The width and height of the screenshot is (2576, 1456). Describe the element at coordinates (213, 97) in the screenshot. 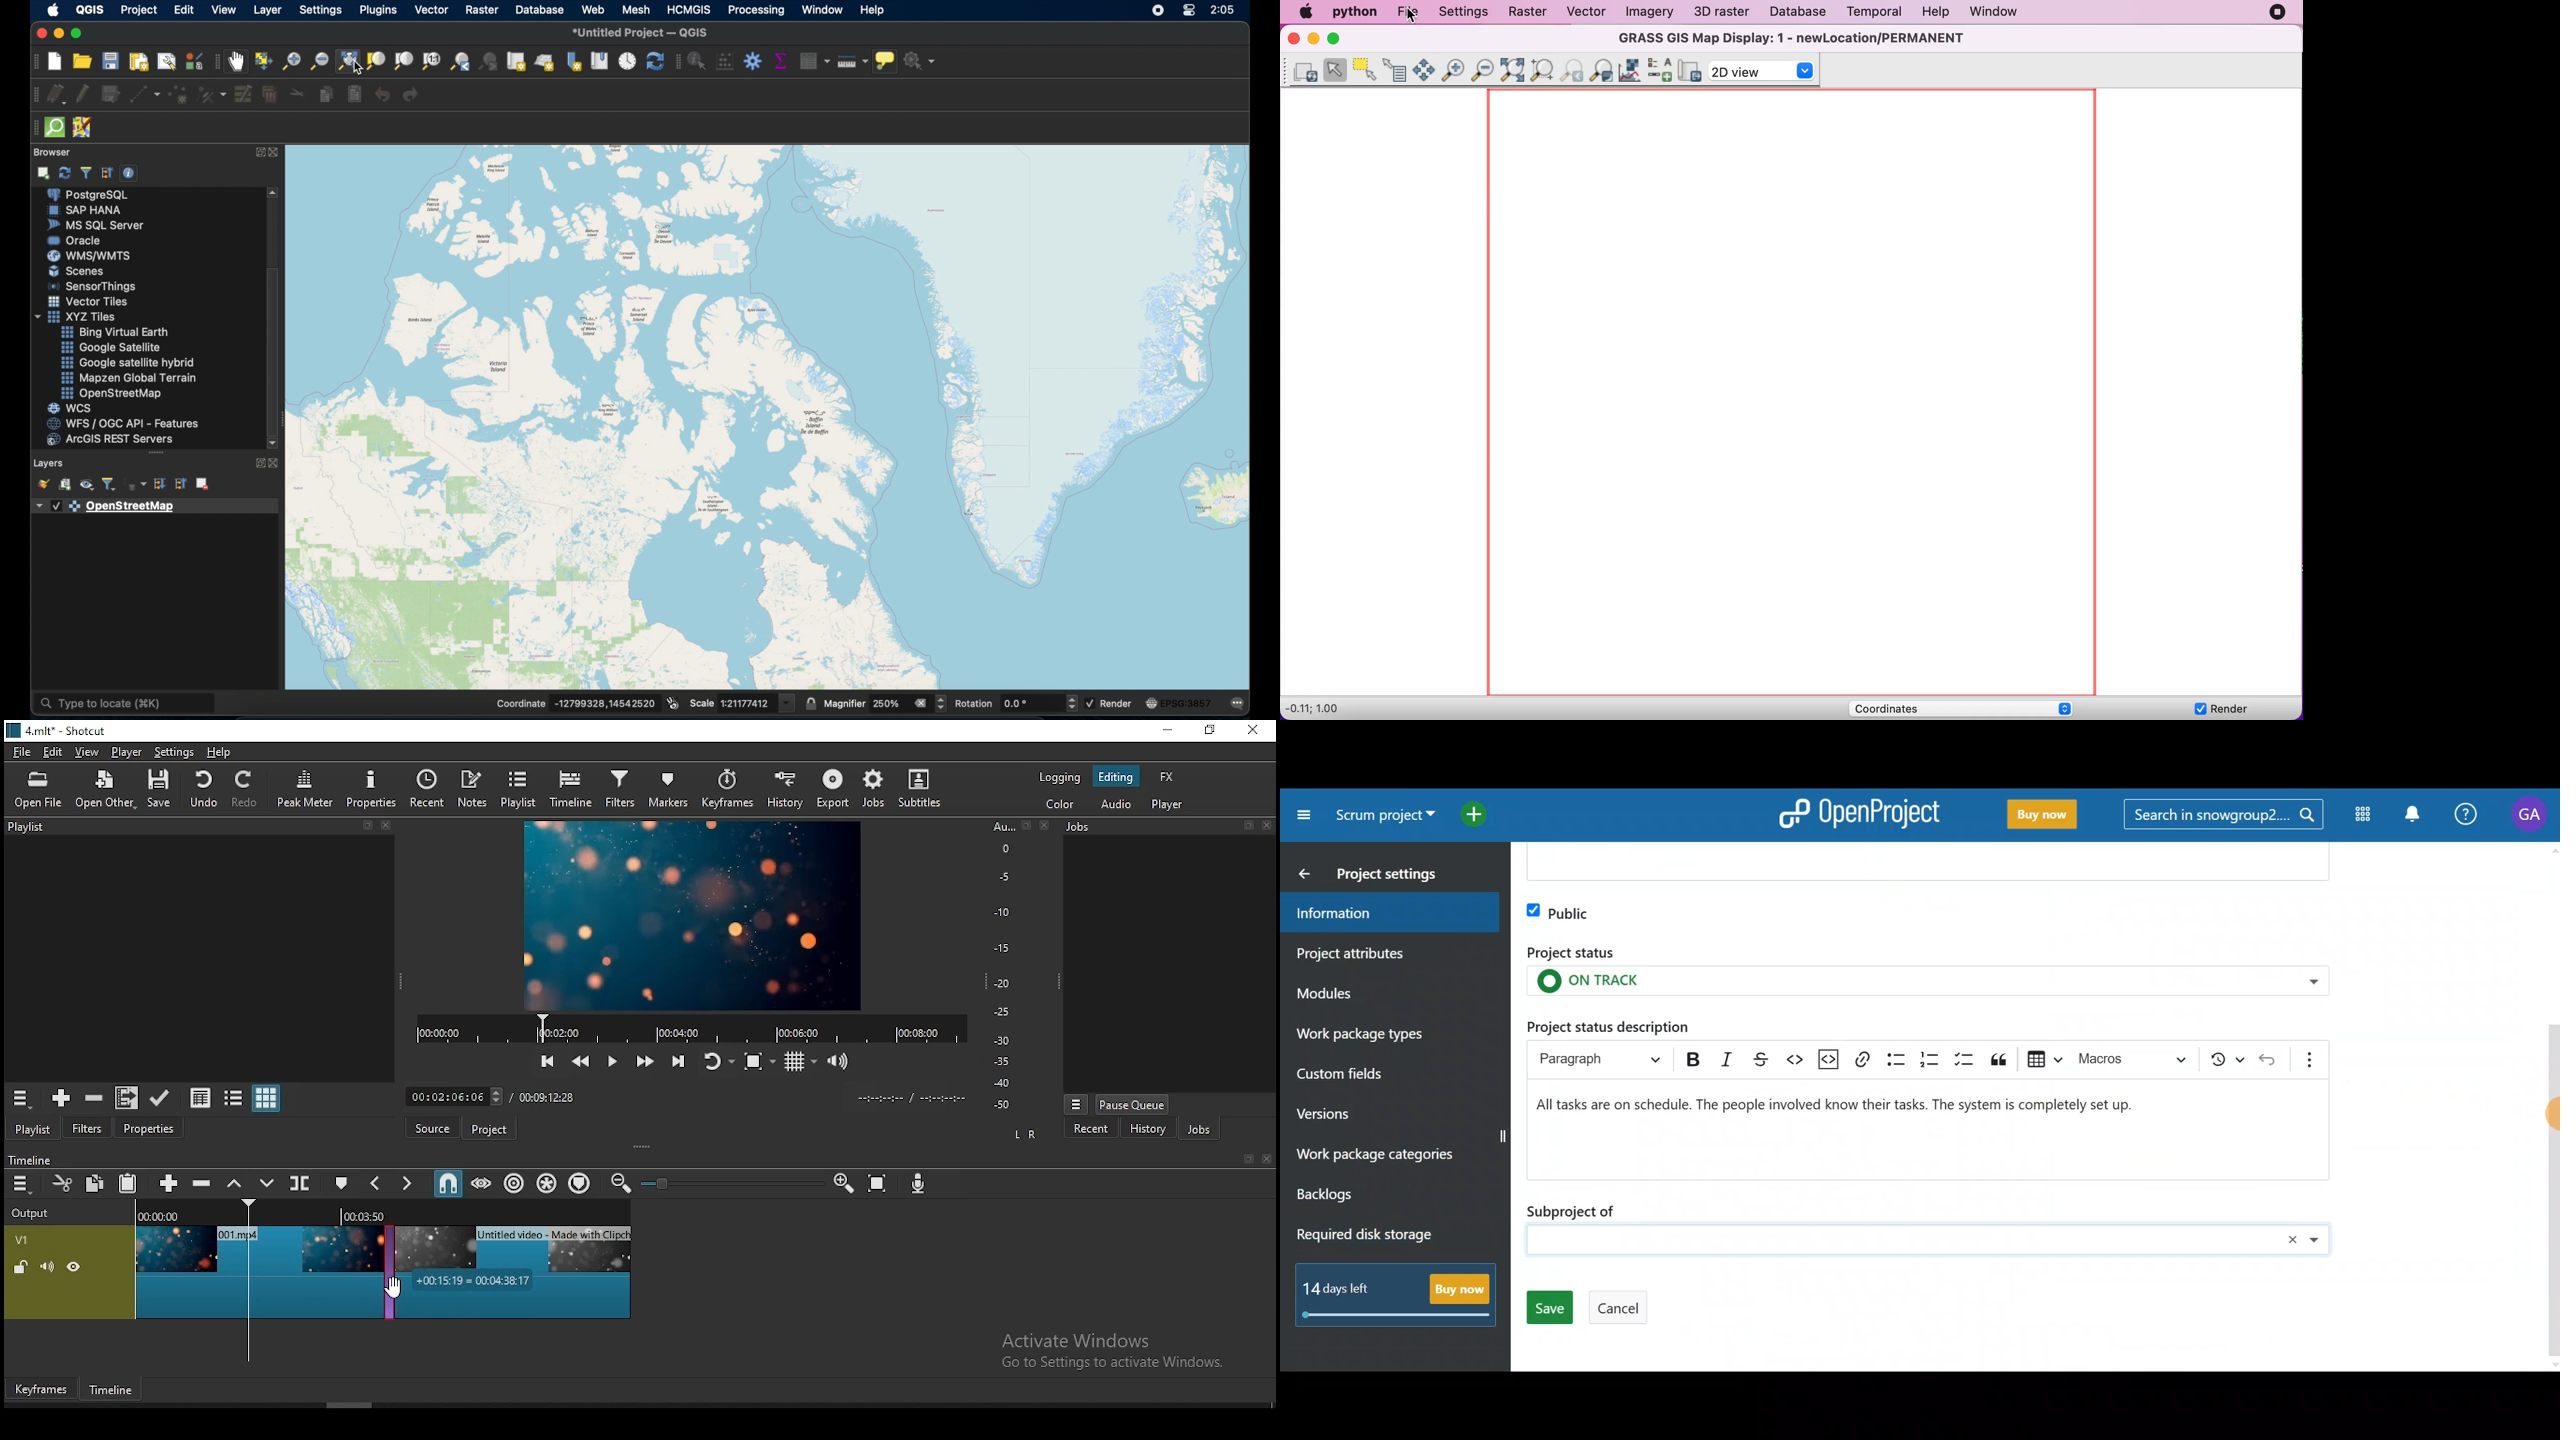

I see `vertex tool` at that location.